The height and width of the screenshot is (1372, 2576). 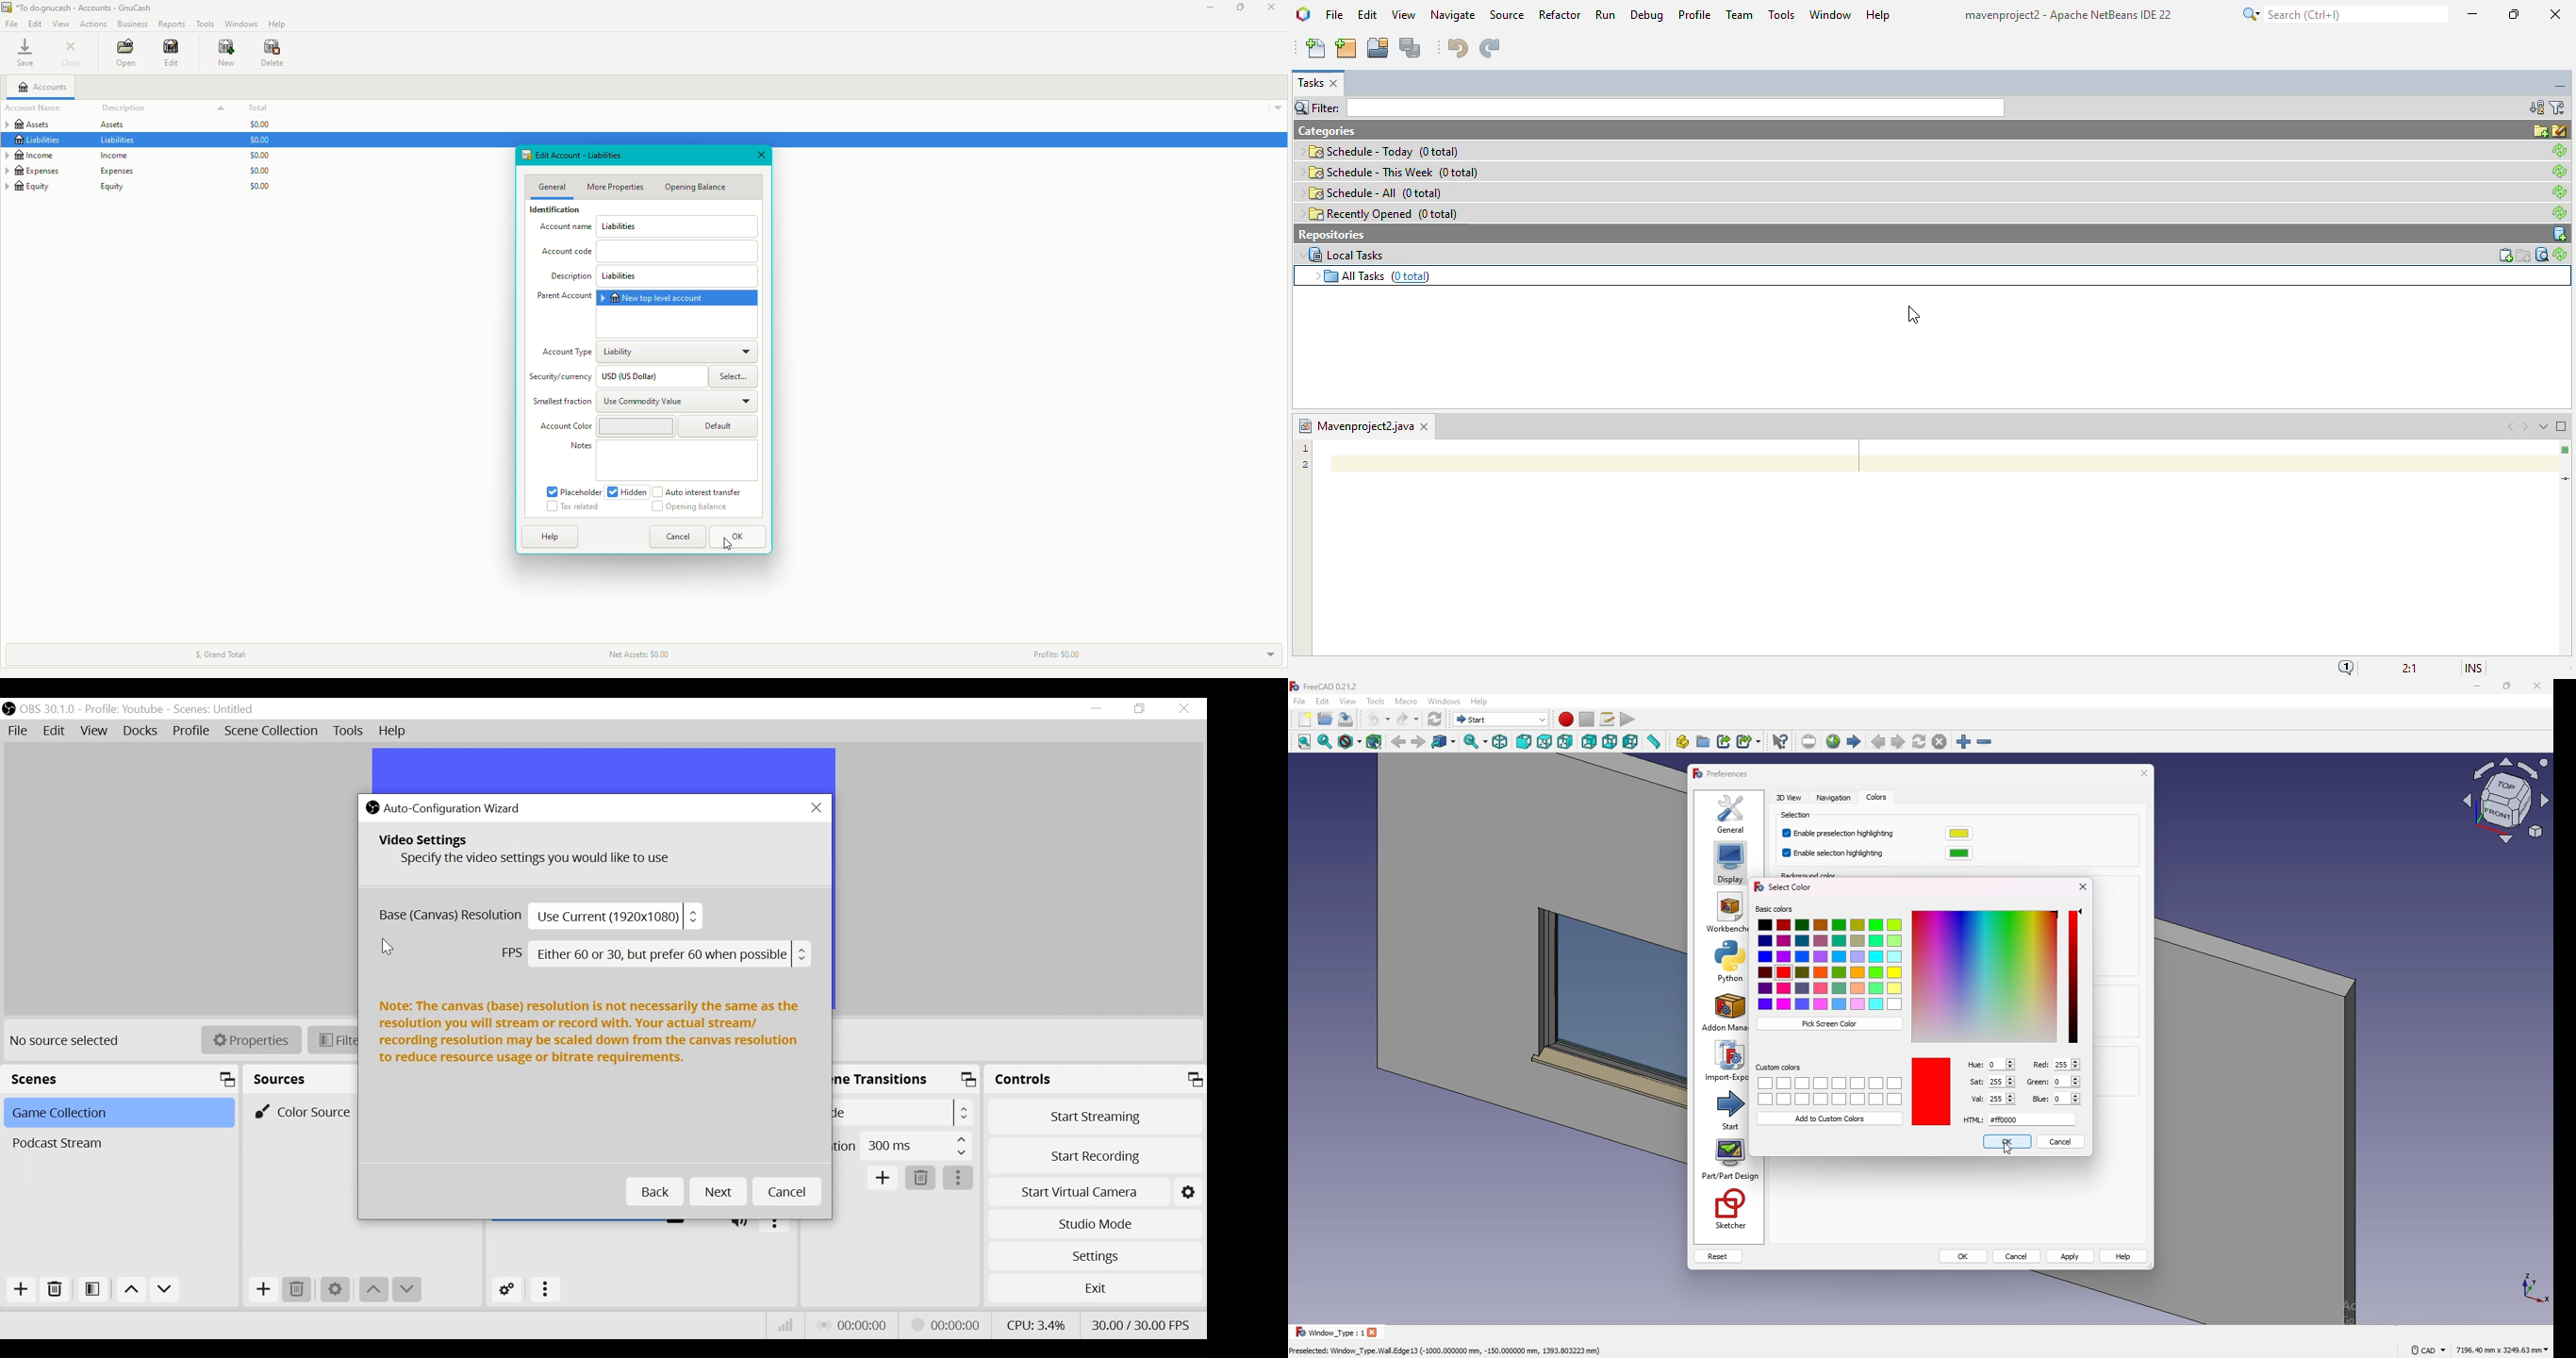 What do you see at coordinates (1185, 709) in the screenshot?
I see `Close` at bounding box center [1185, 709].